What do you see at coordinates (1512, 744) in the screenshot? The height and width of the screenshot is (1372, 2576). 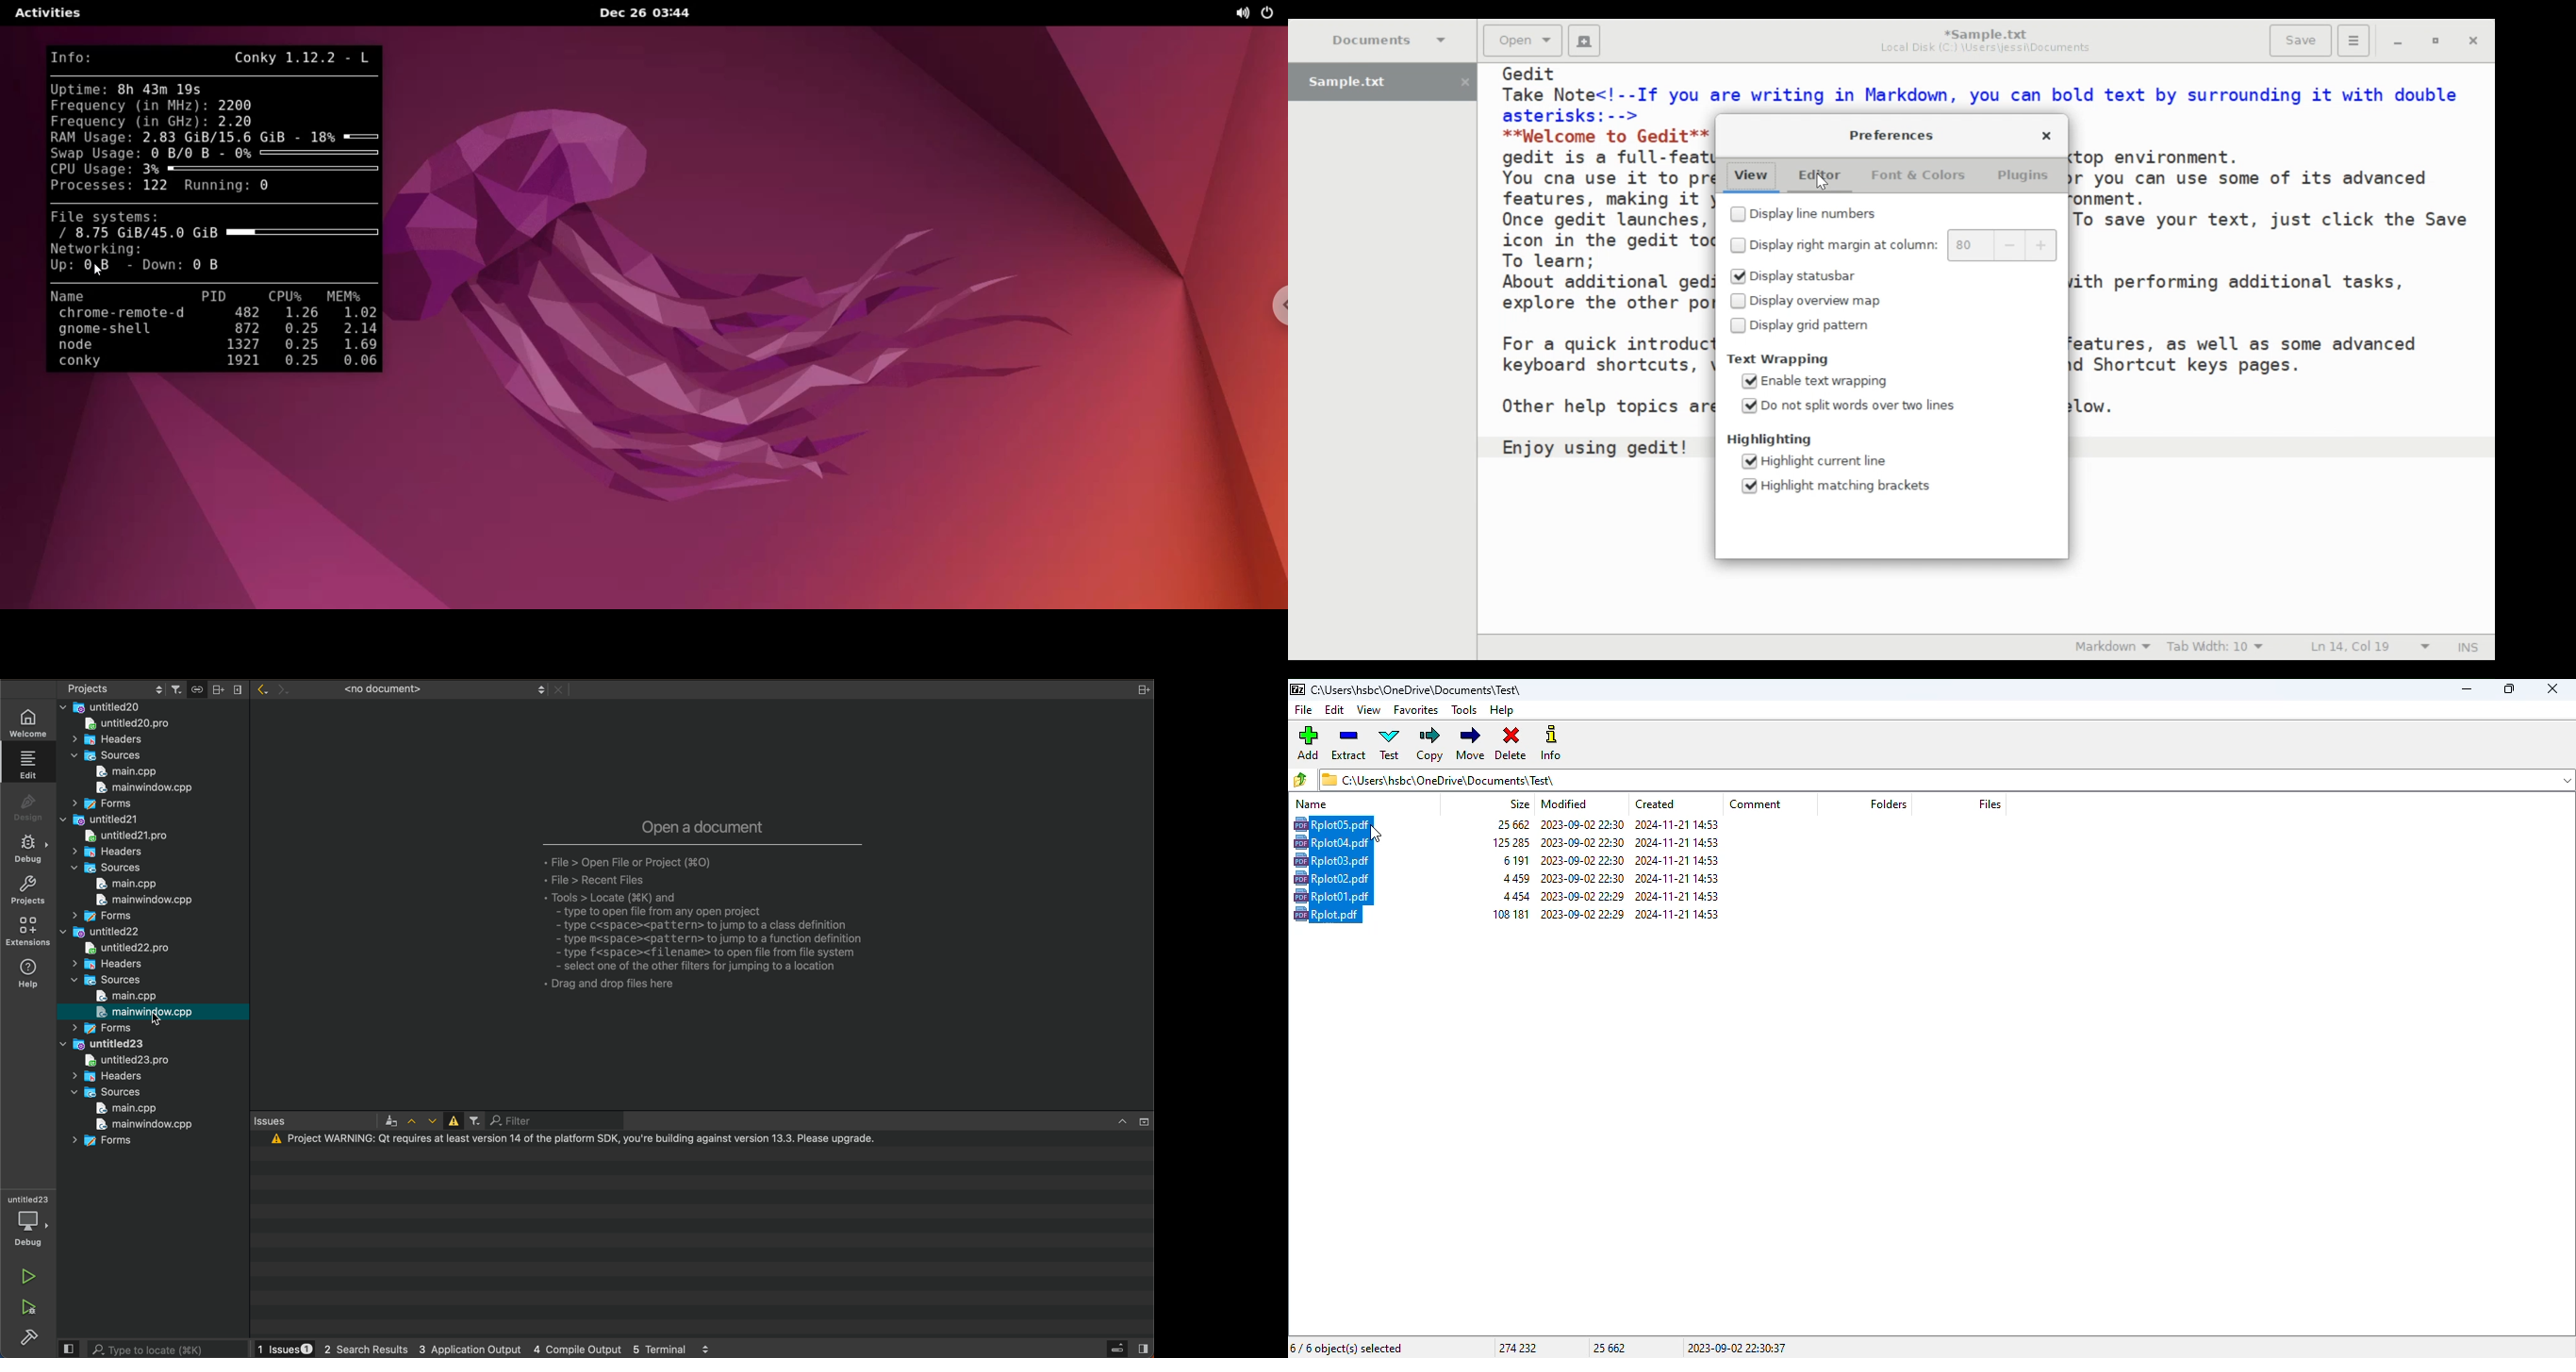 I see `delete` at bounding box center [1512, 744].